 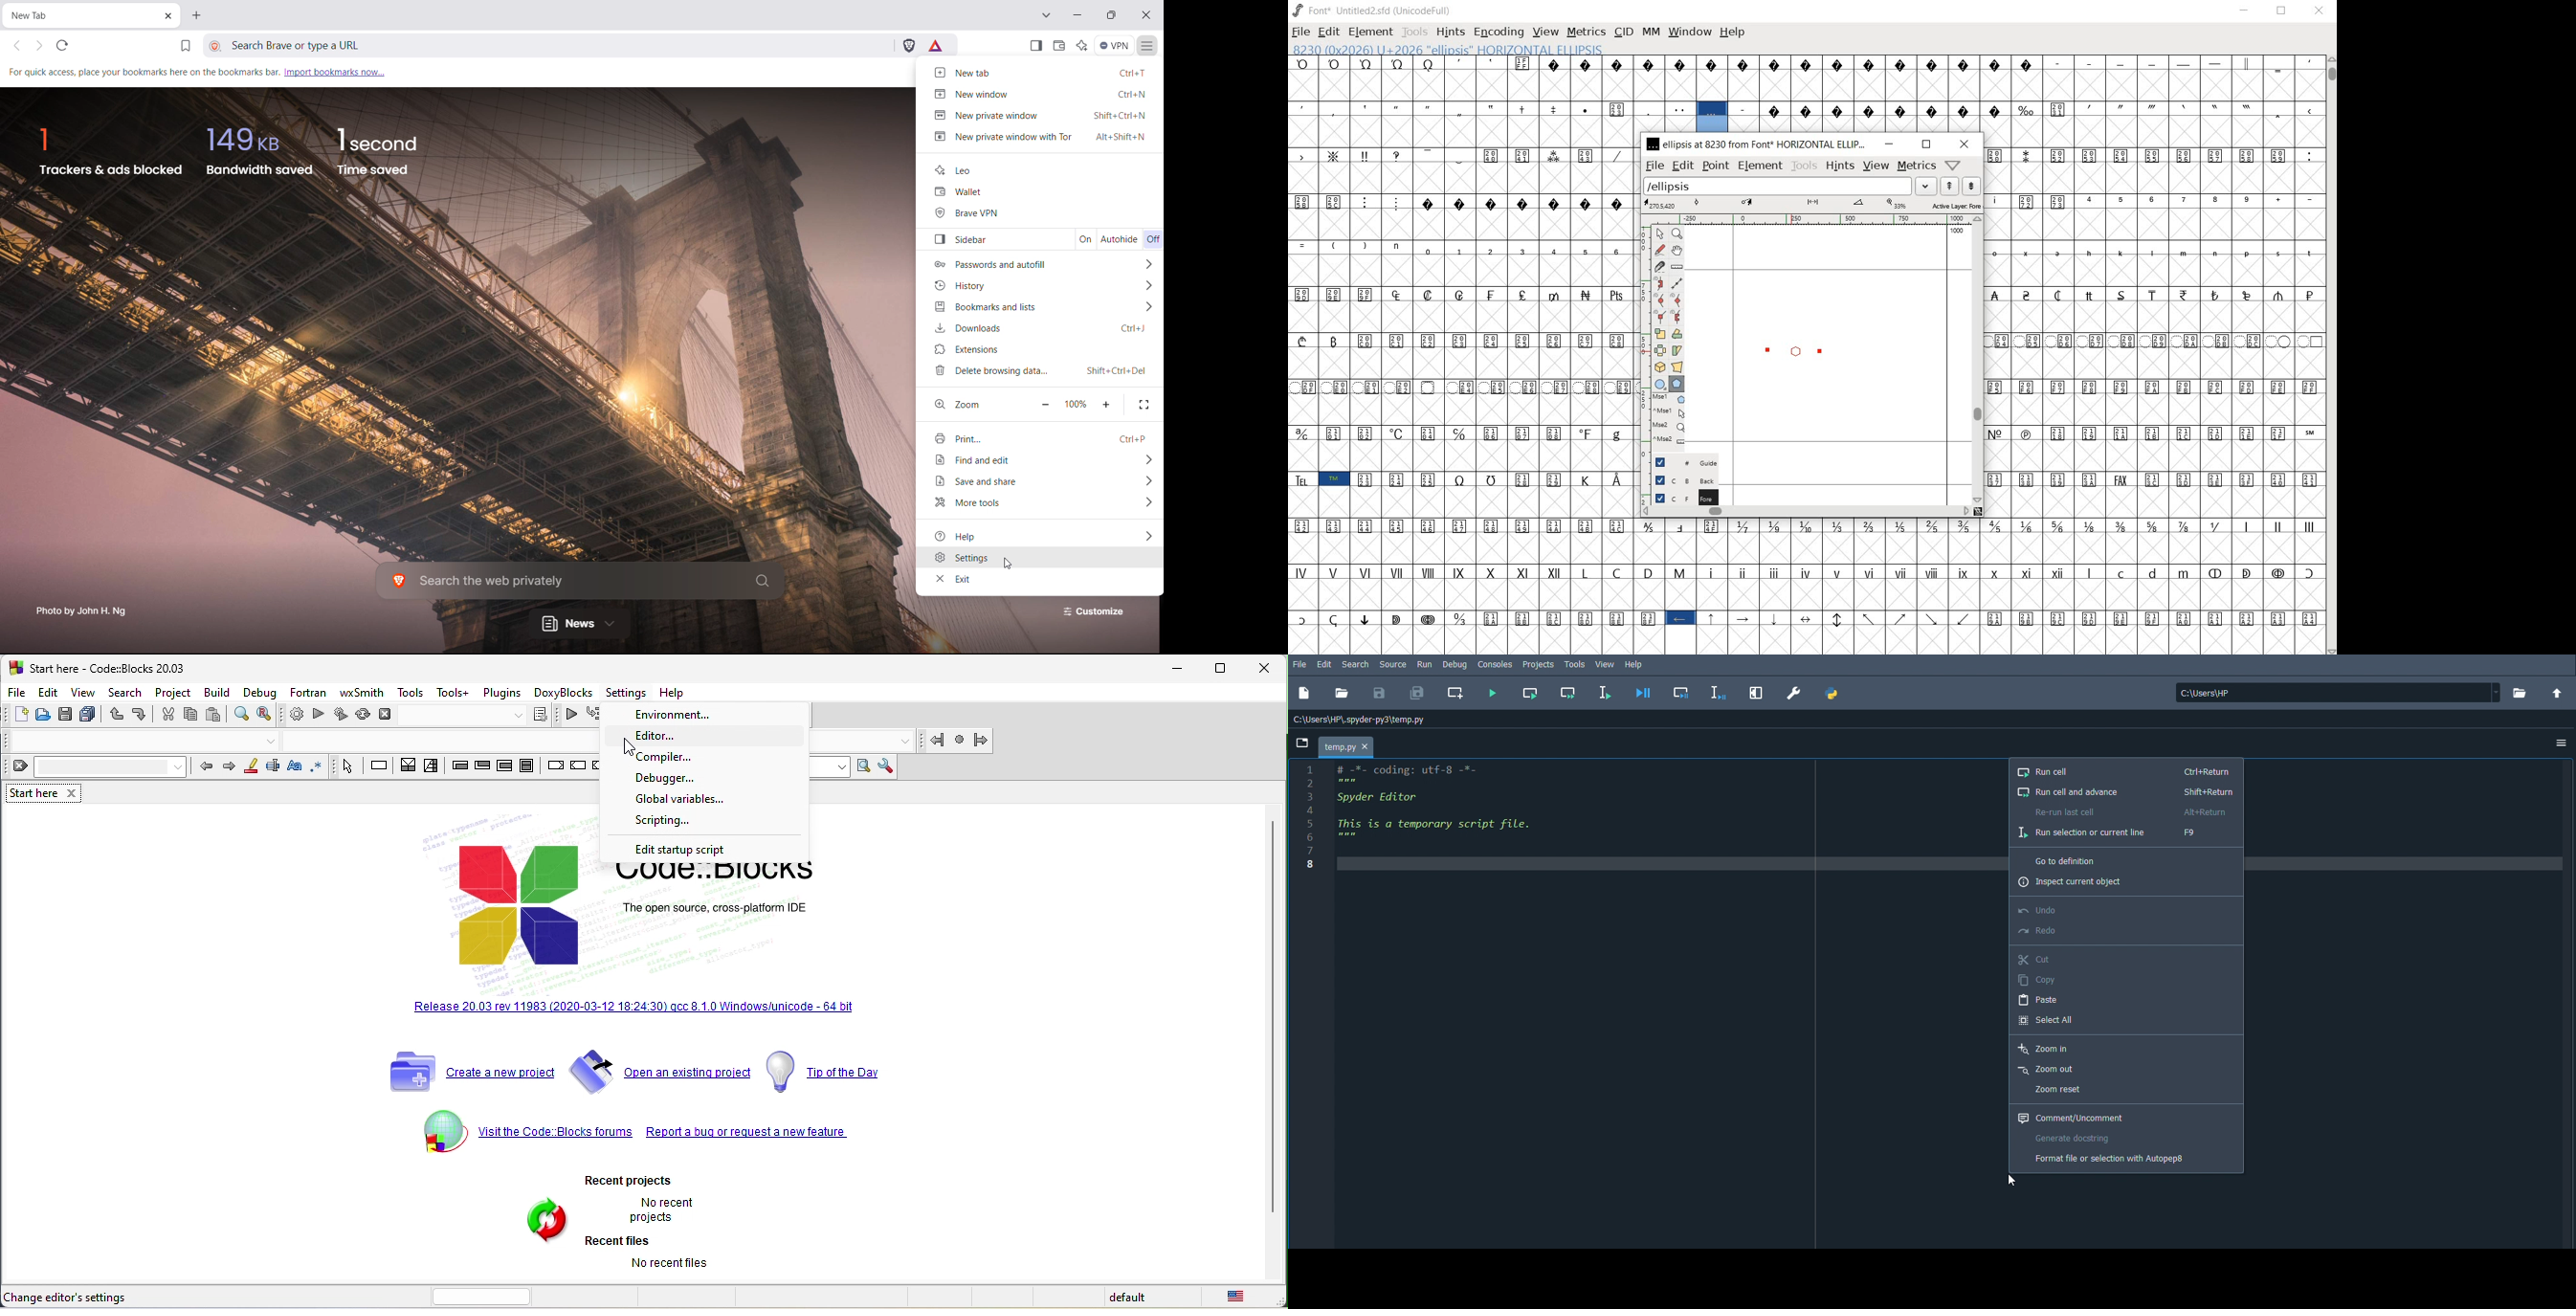 What do you see at coordinates (209, 766) in the screenshot?
I see `prev` at bounding box center [209, 766].